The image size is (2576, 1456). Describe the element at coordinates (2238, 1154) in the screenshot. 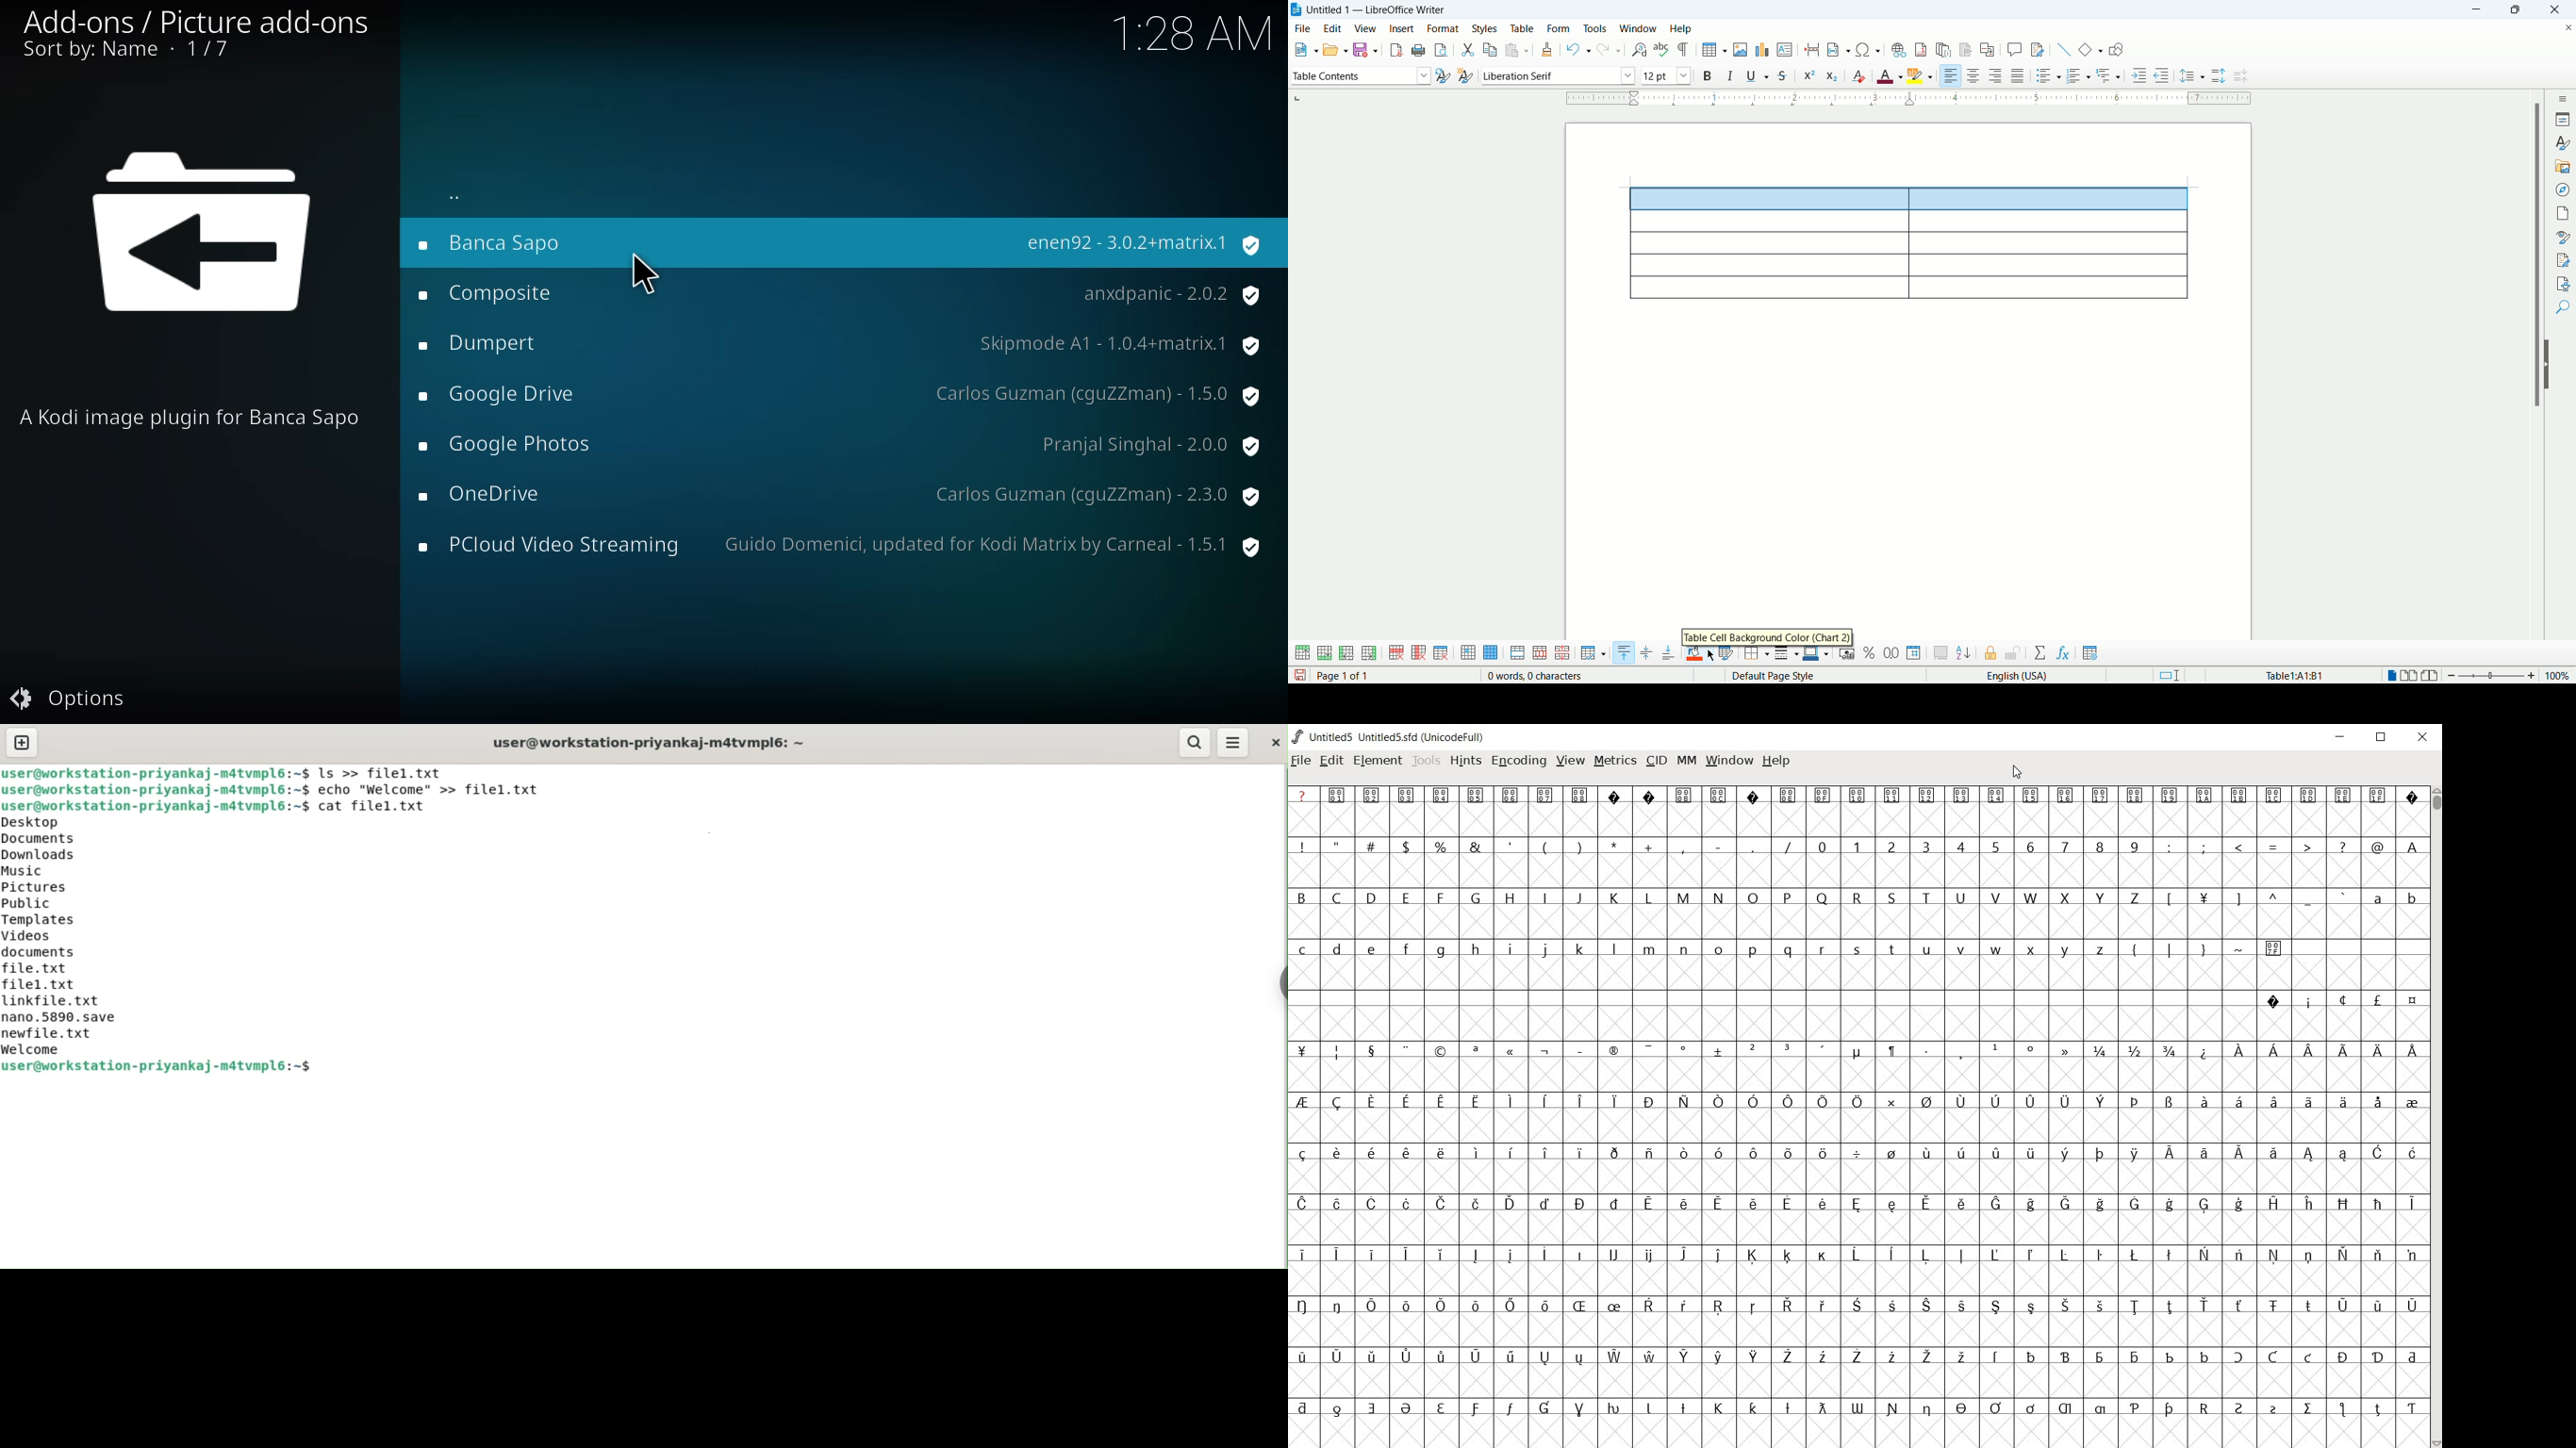

I see `Symbol` at that location.